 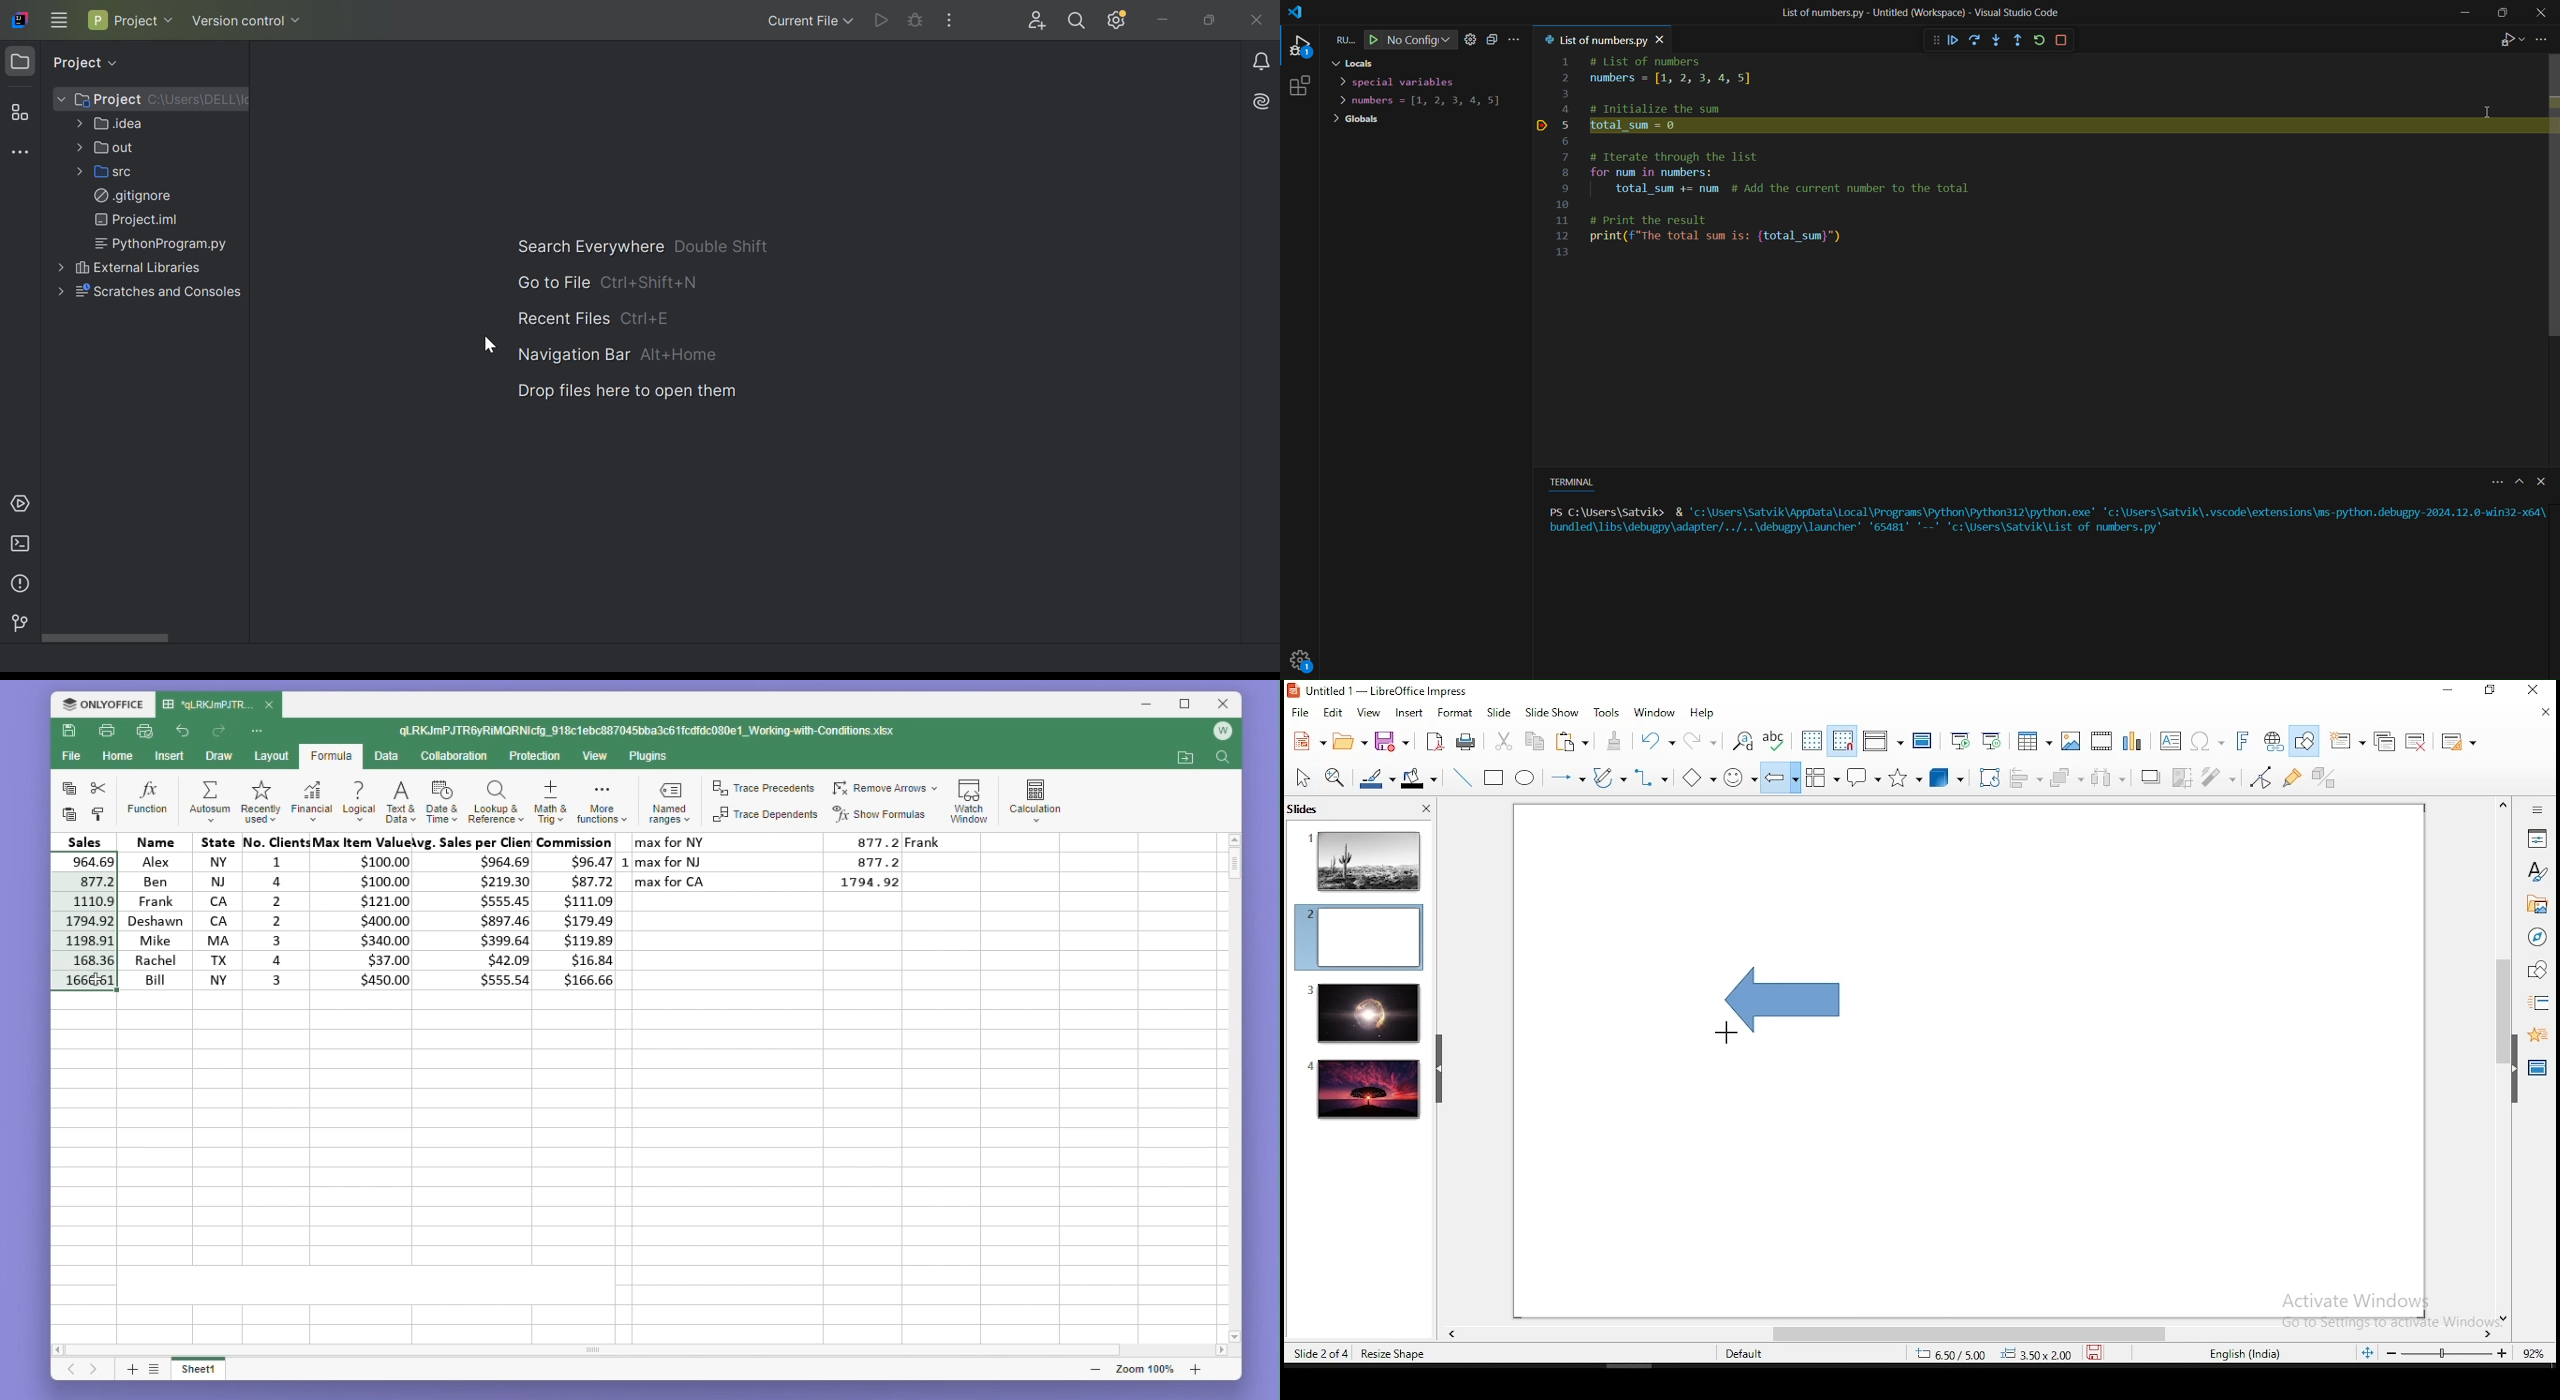 What do you see at coordinates (2204, 742) in the screenshot?
I see `special characters` at bounding box center [2204, 742].